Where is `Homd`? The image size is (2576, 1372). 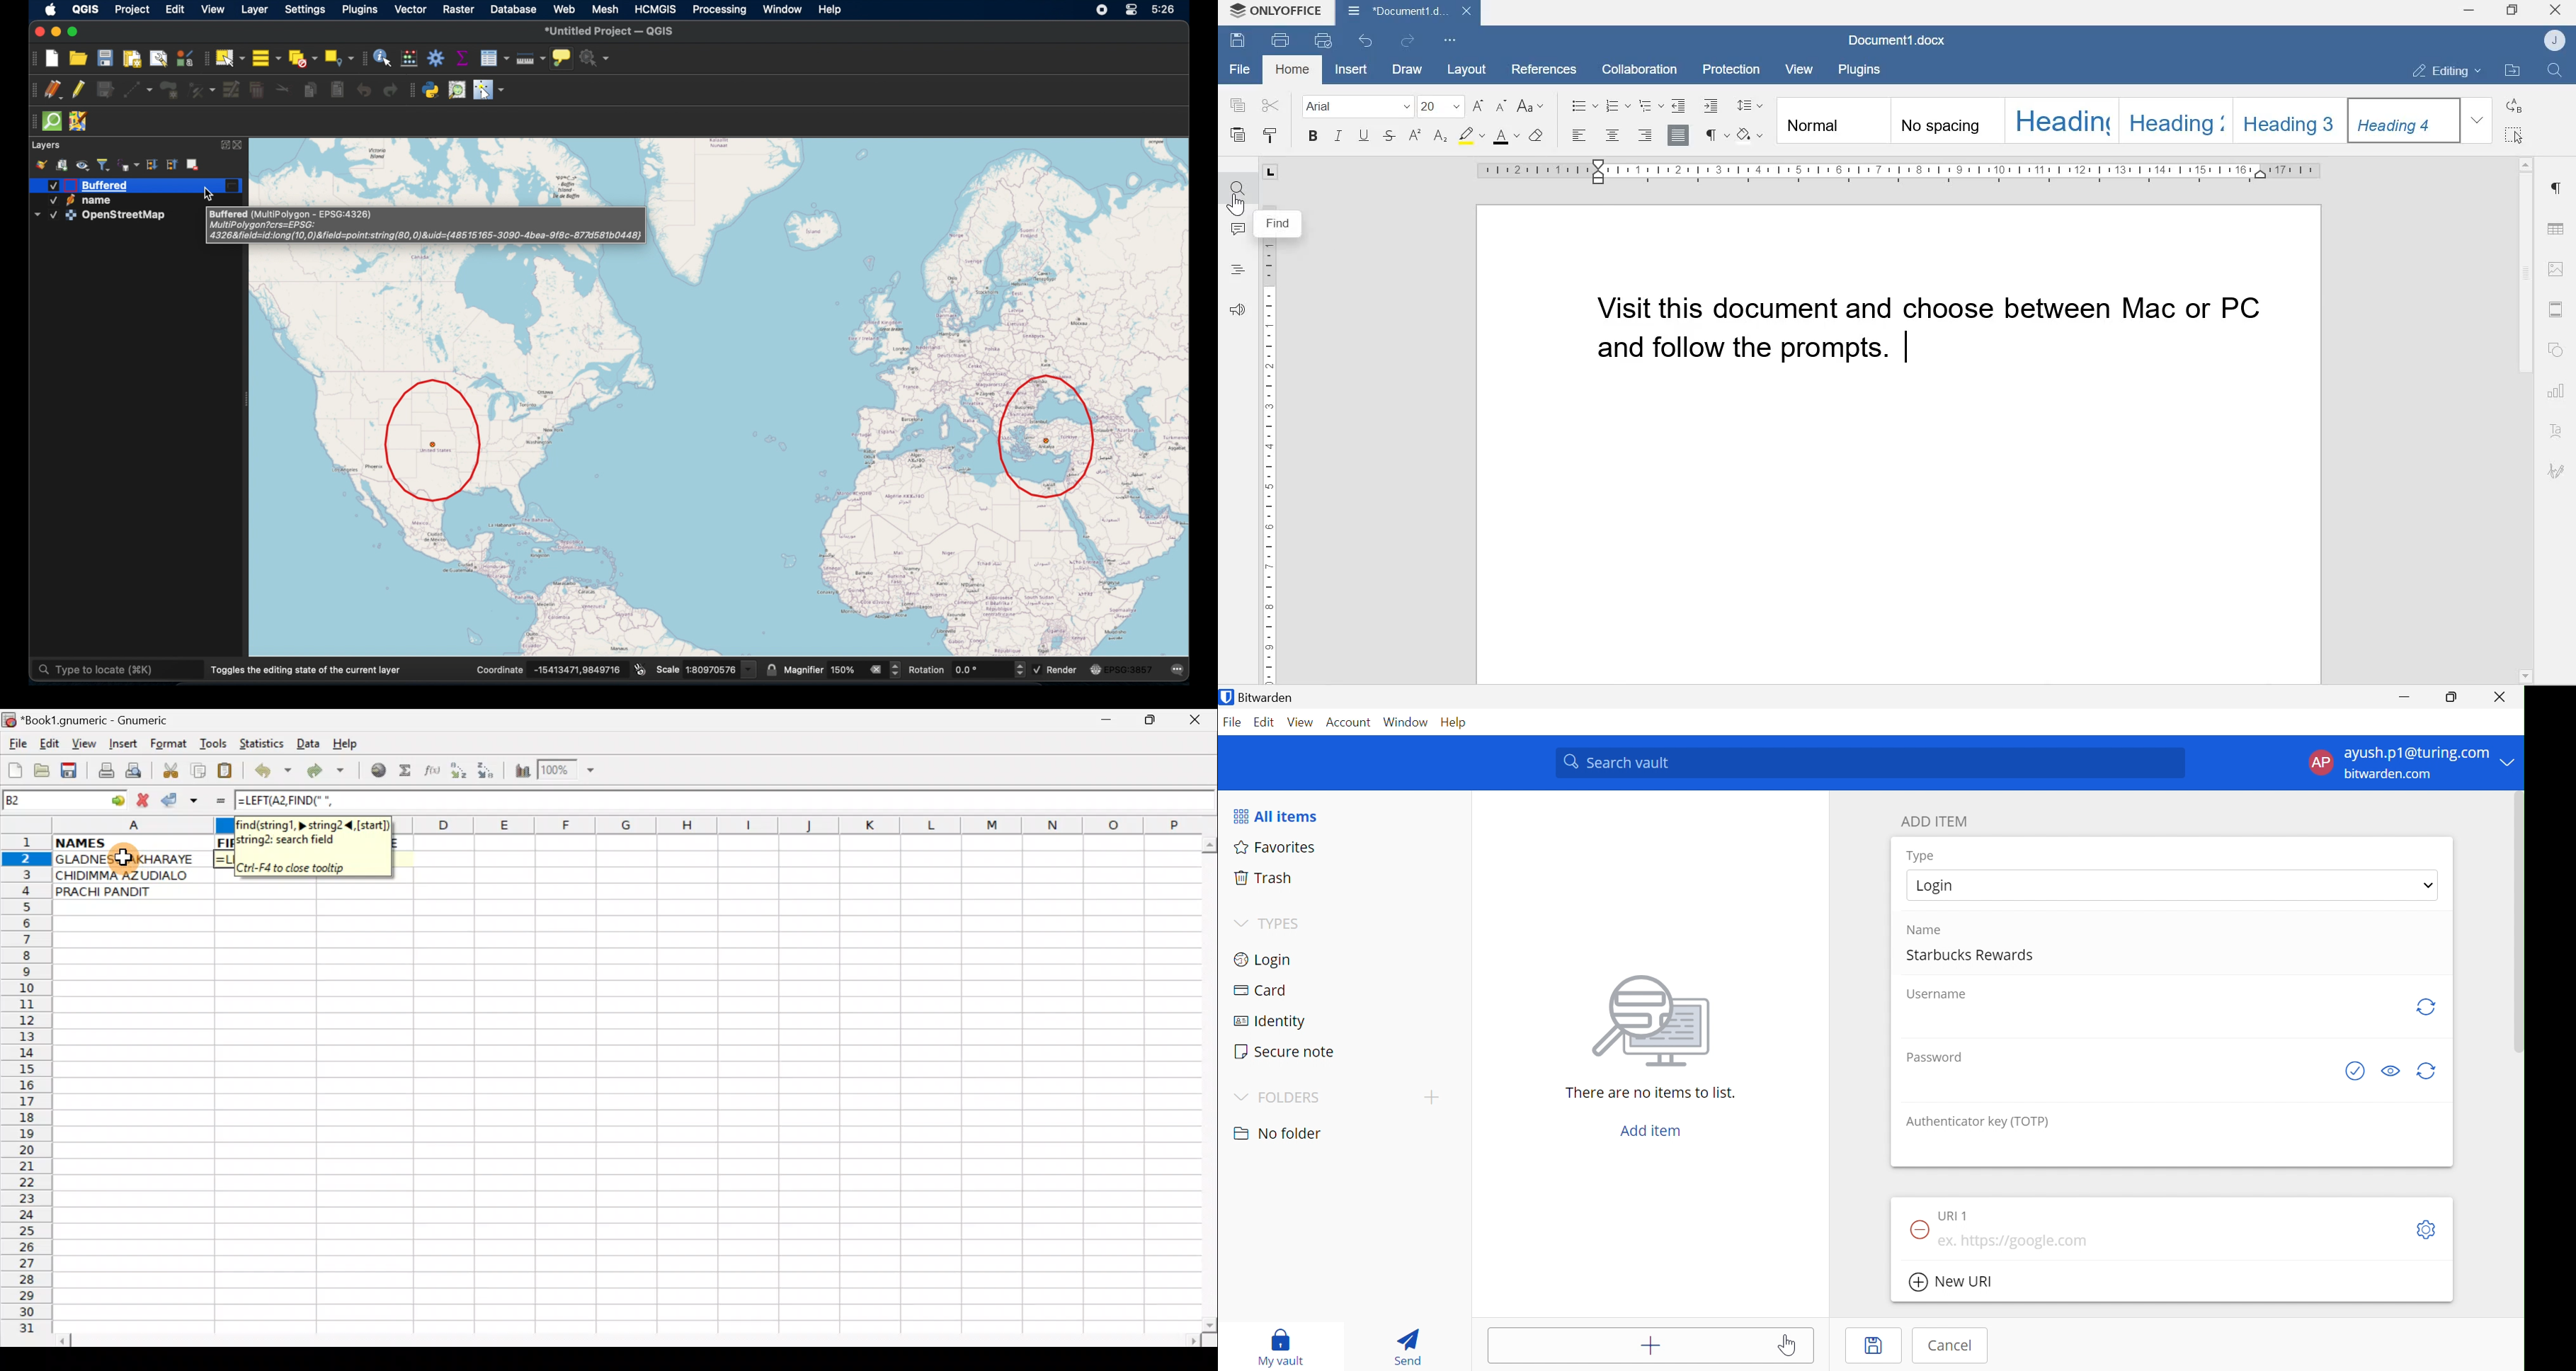
Homd is located at coordinates (1293, 71).